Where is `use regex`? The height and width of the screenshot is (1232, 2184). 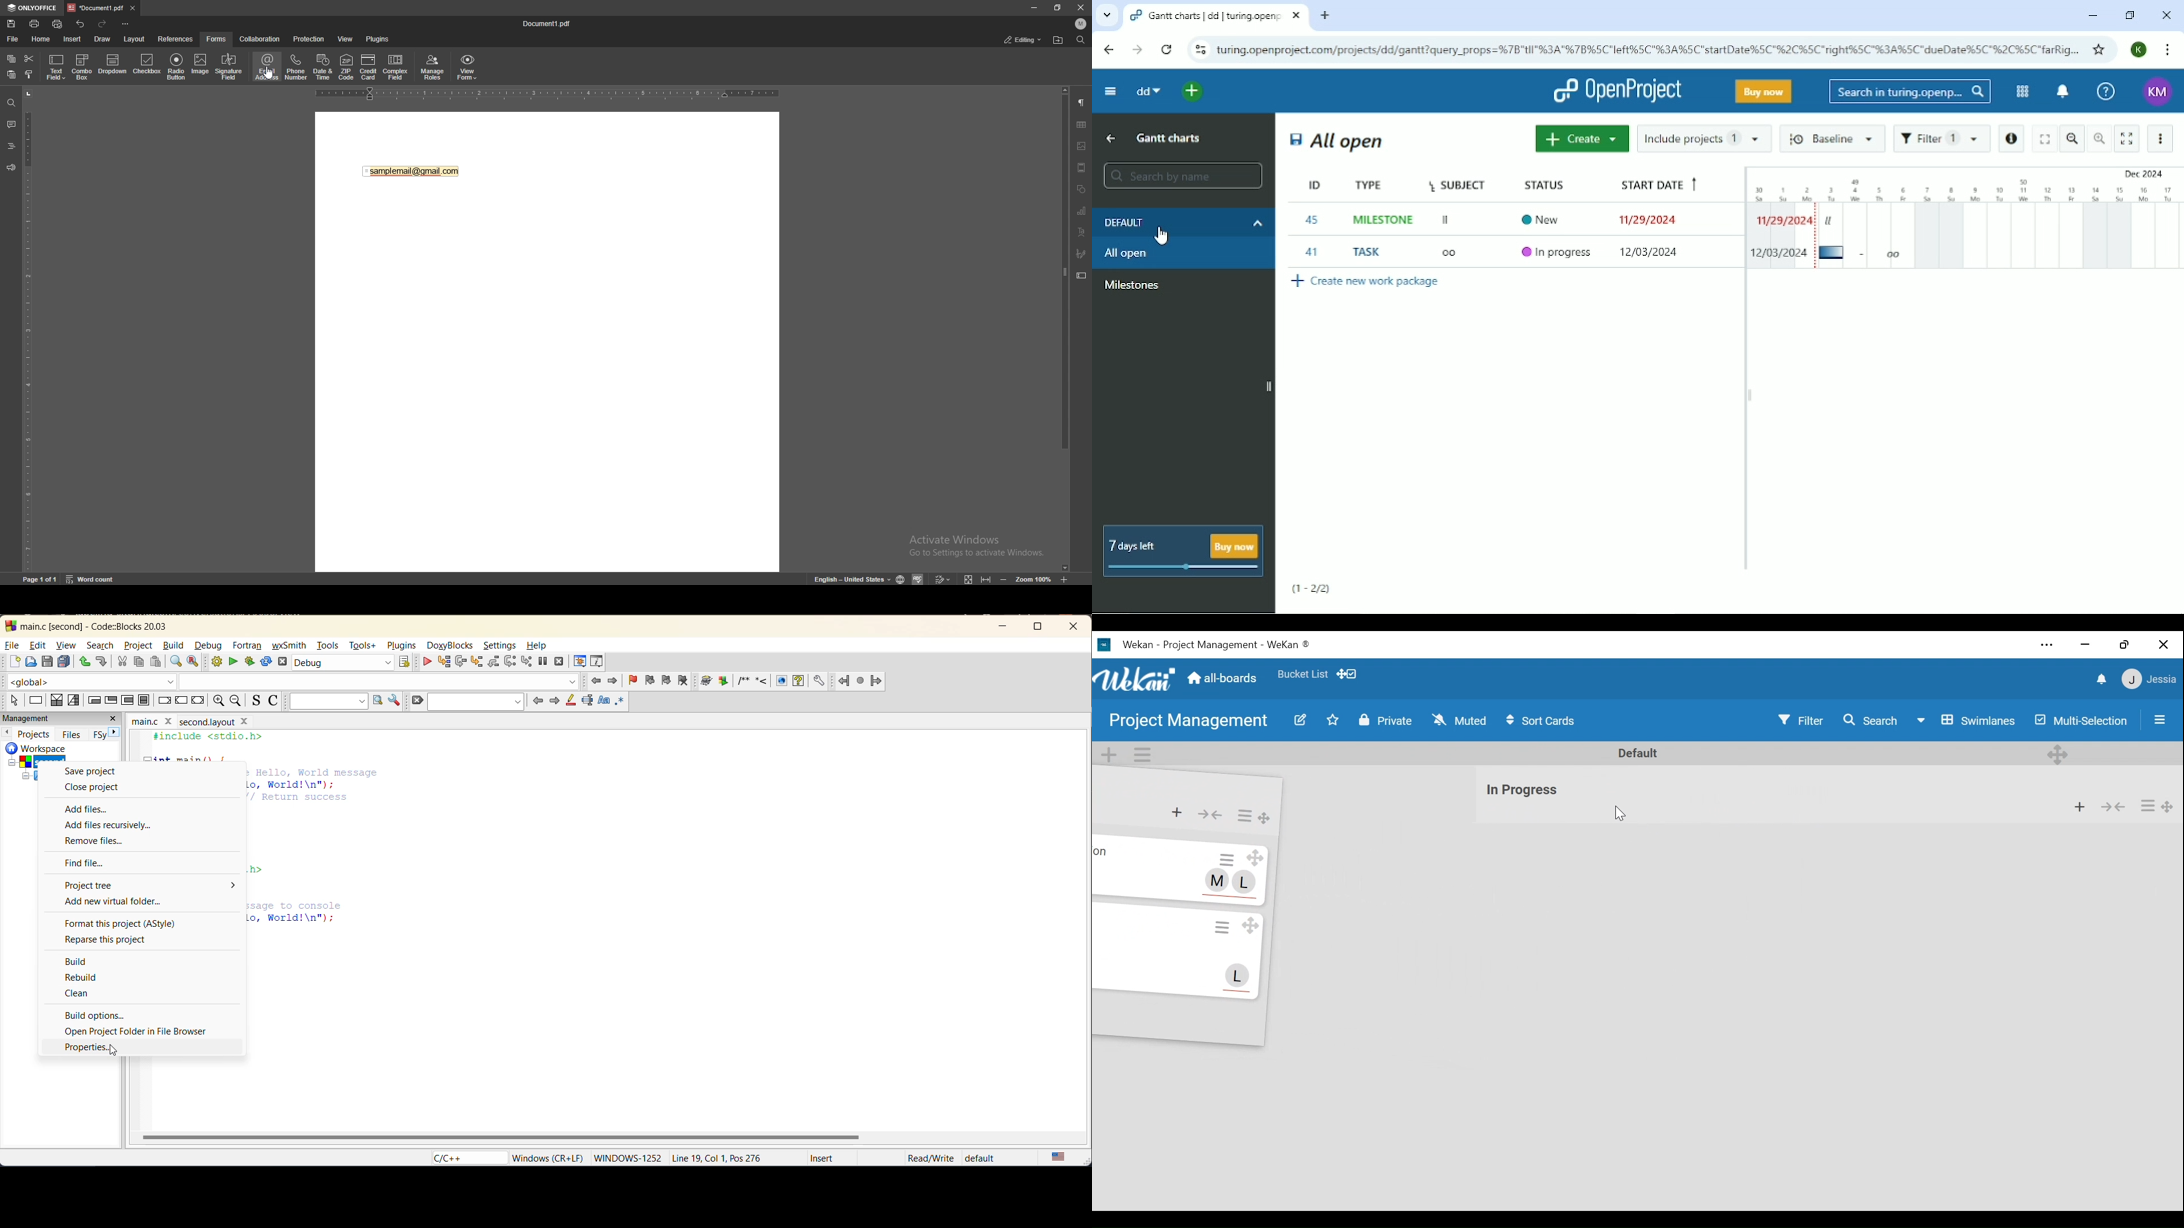 use regex is located at coordinates (622, 702).